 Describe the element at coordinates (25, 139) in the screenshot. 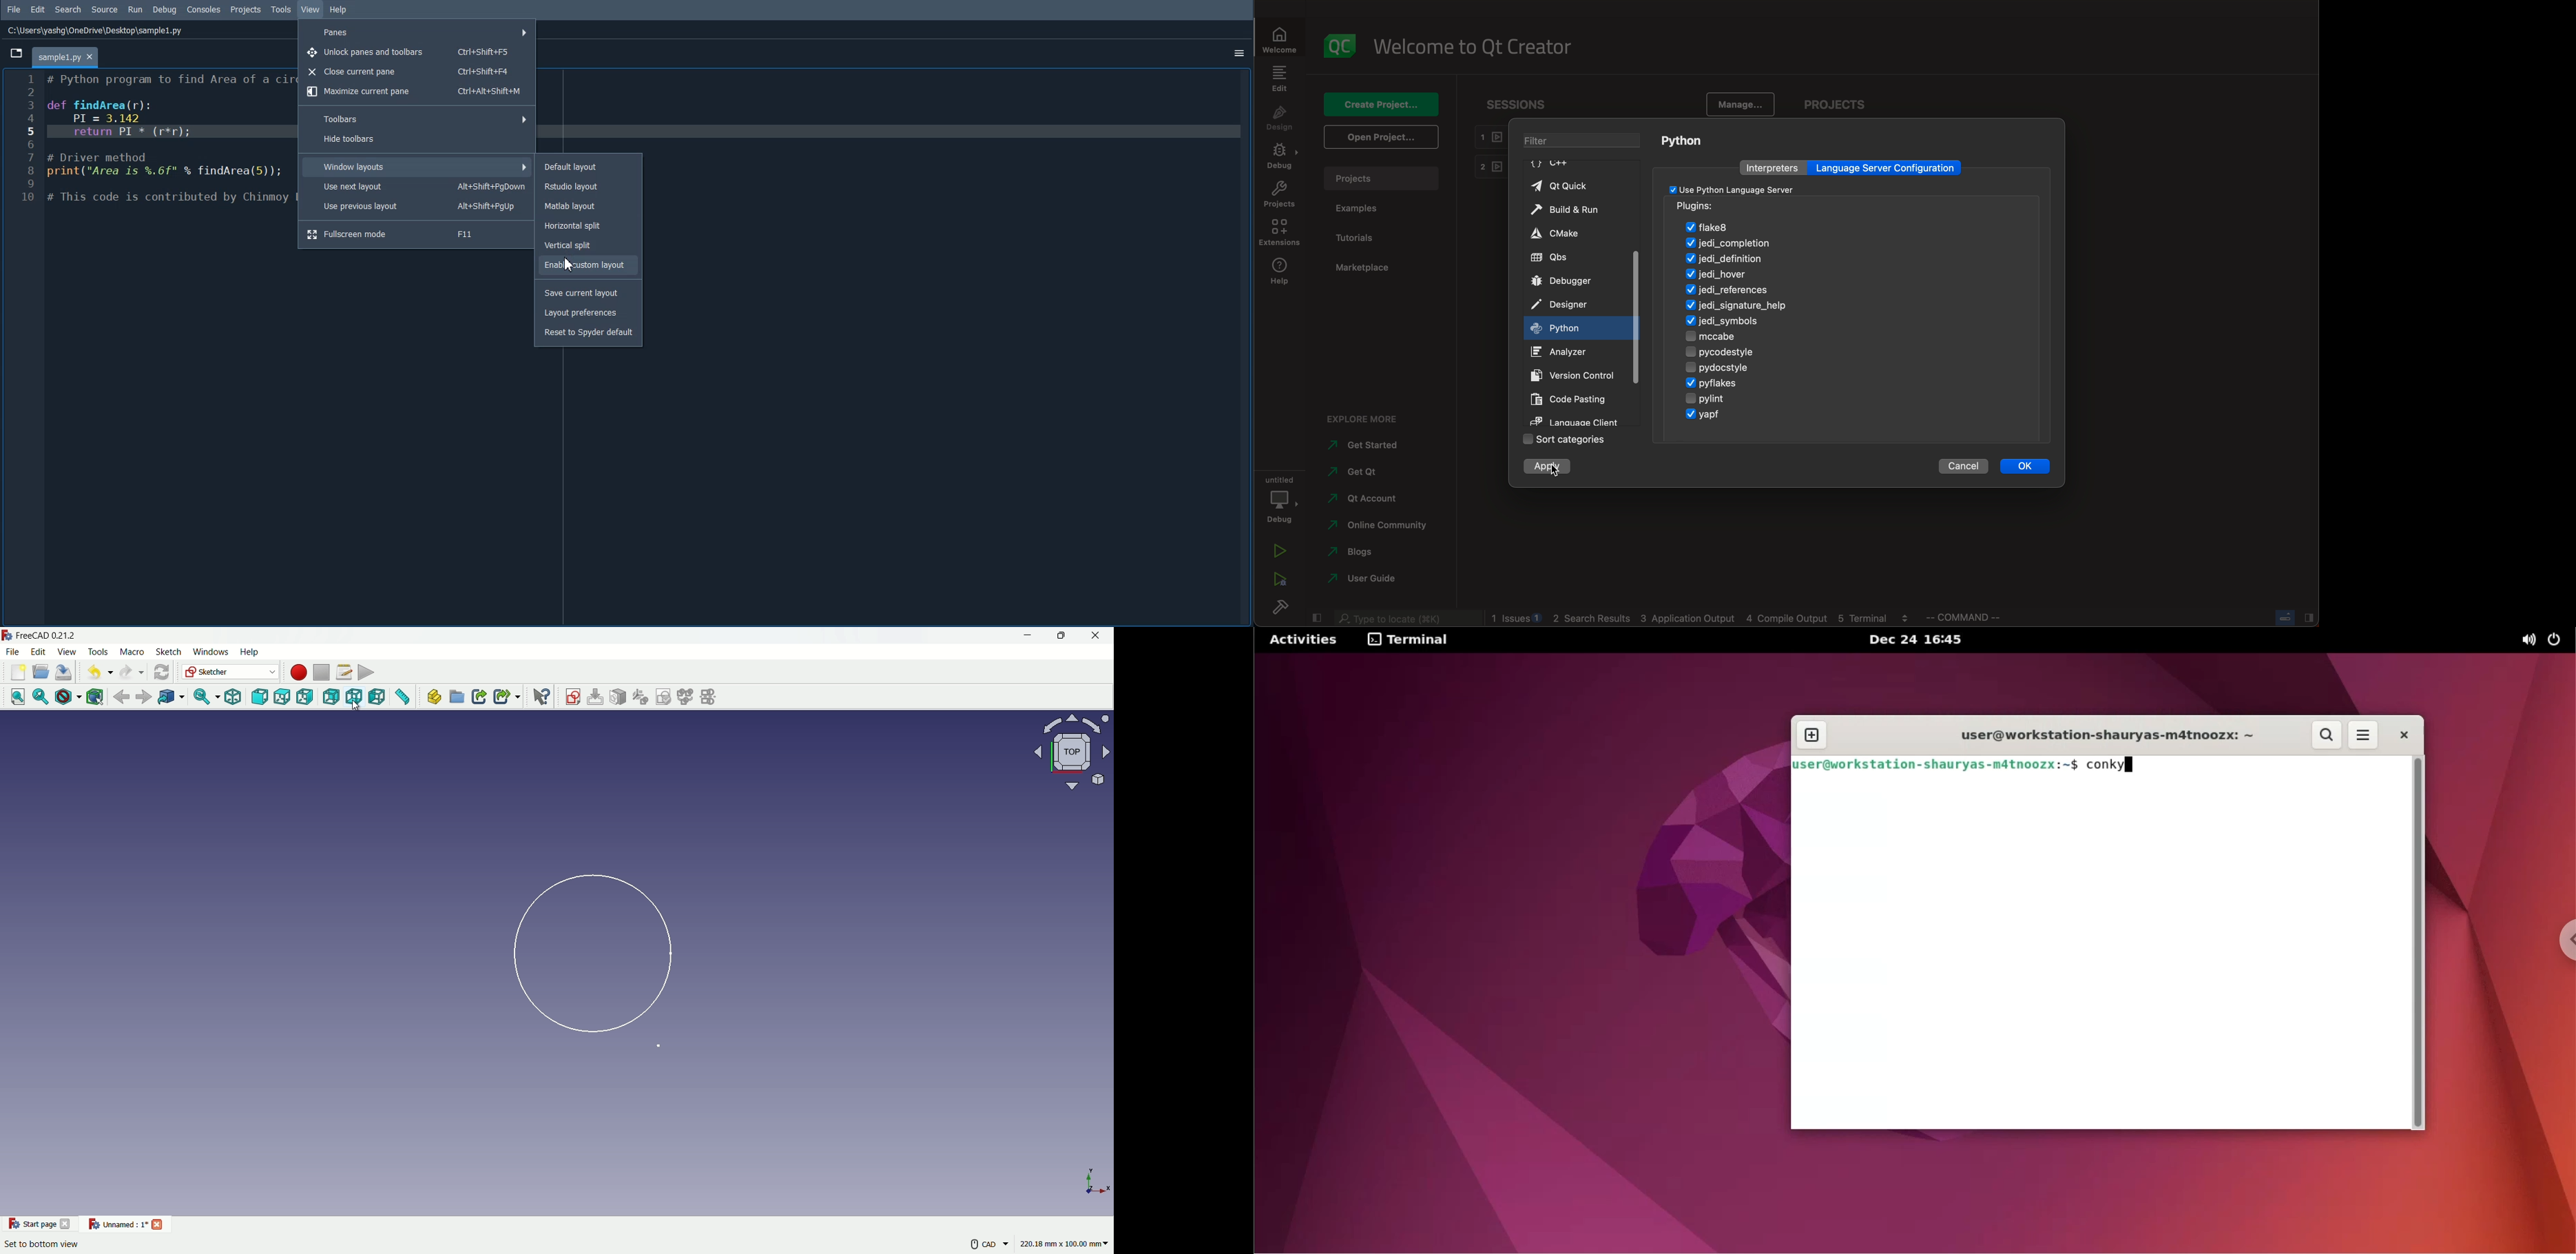

I see `Line number` at that location.